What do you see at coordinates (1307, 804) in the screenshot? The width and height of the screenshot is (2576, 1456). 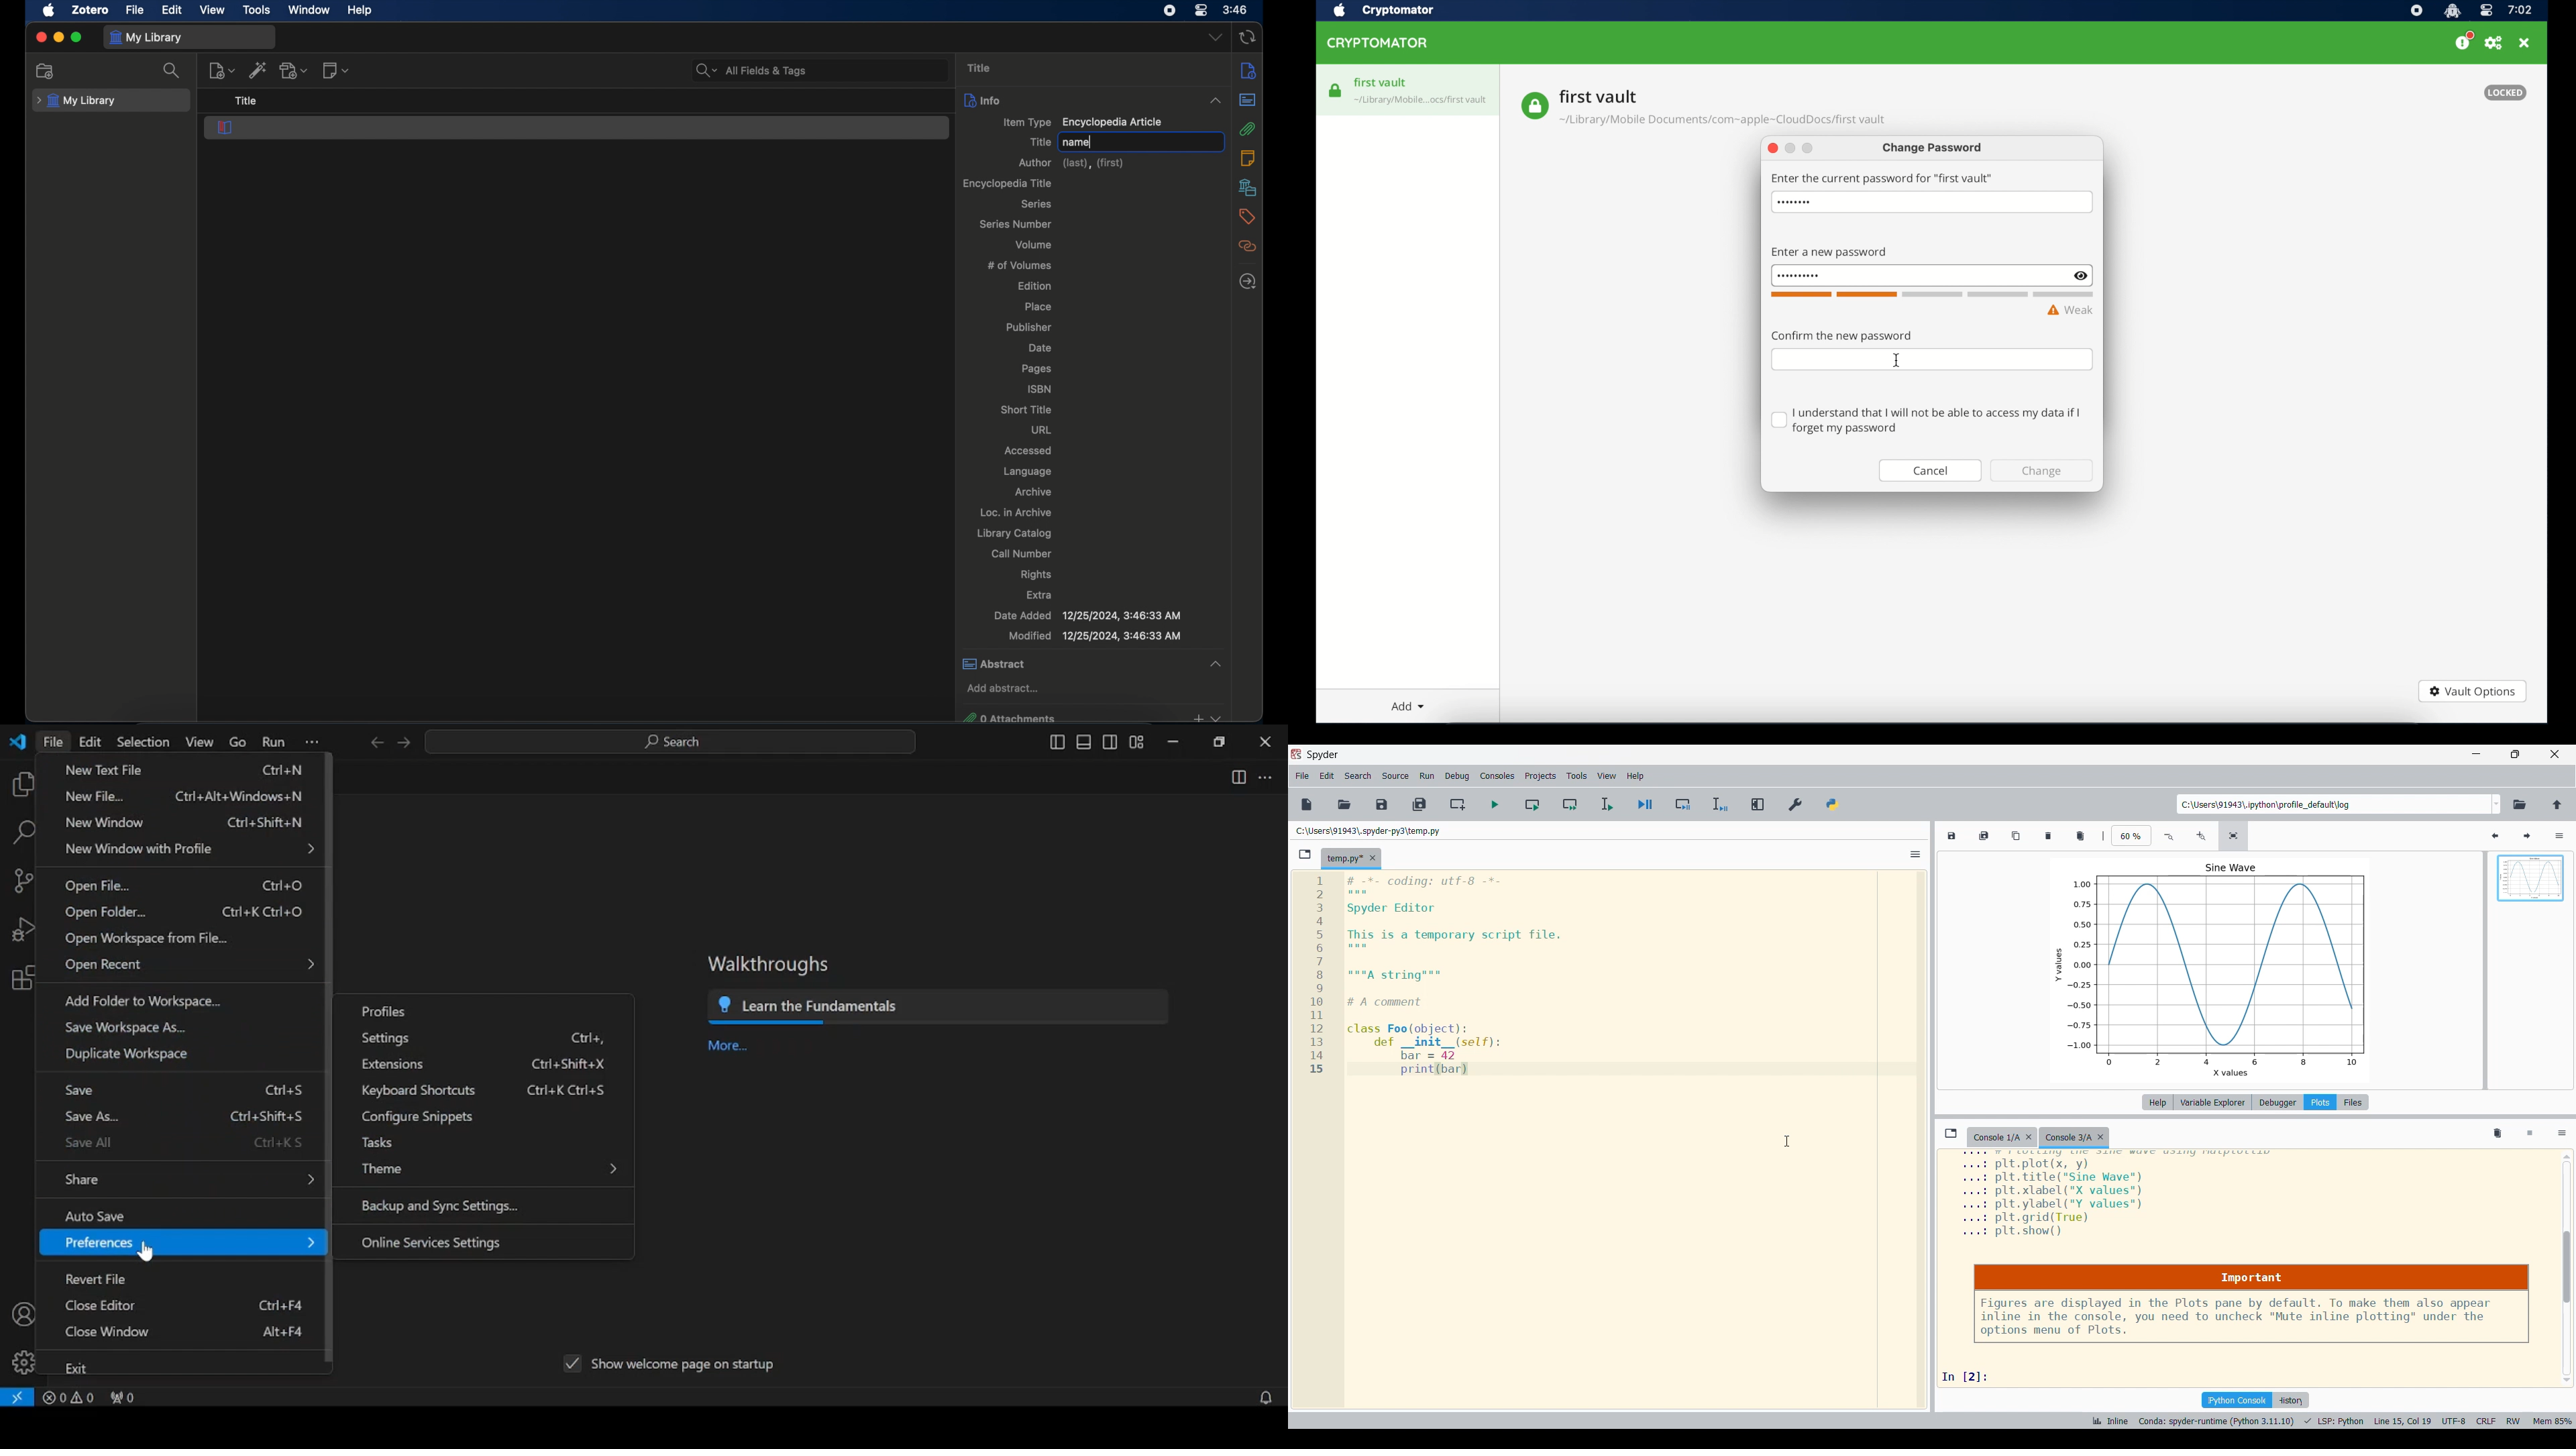 I see `New file` at bounding box center [1307, 804].